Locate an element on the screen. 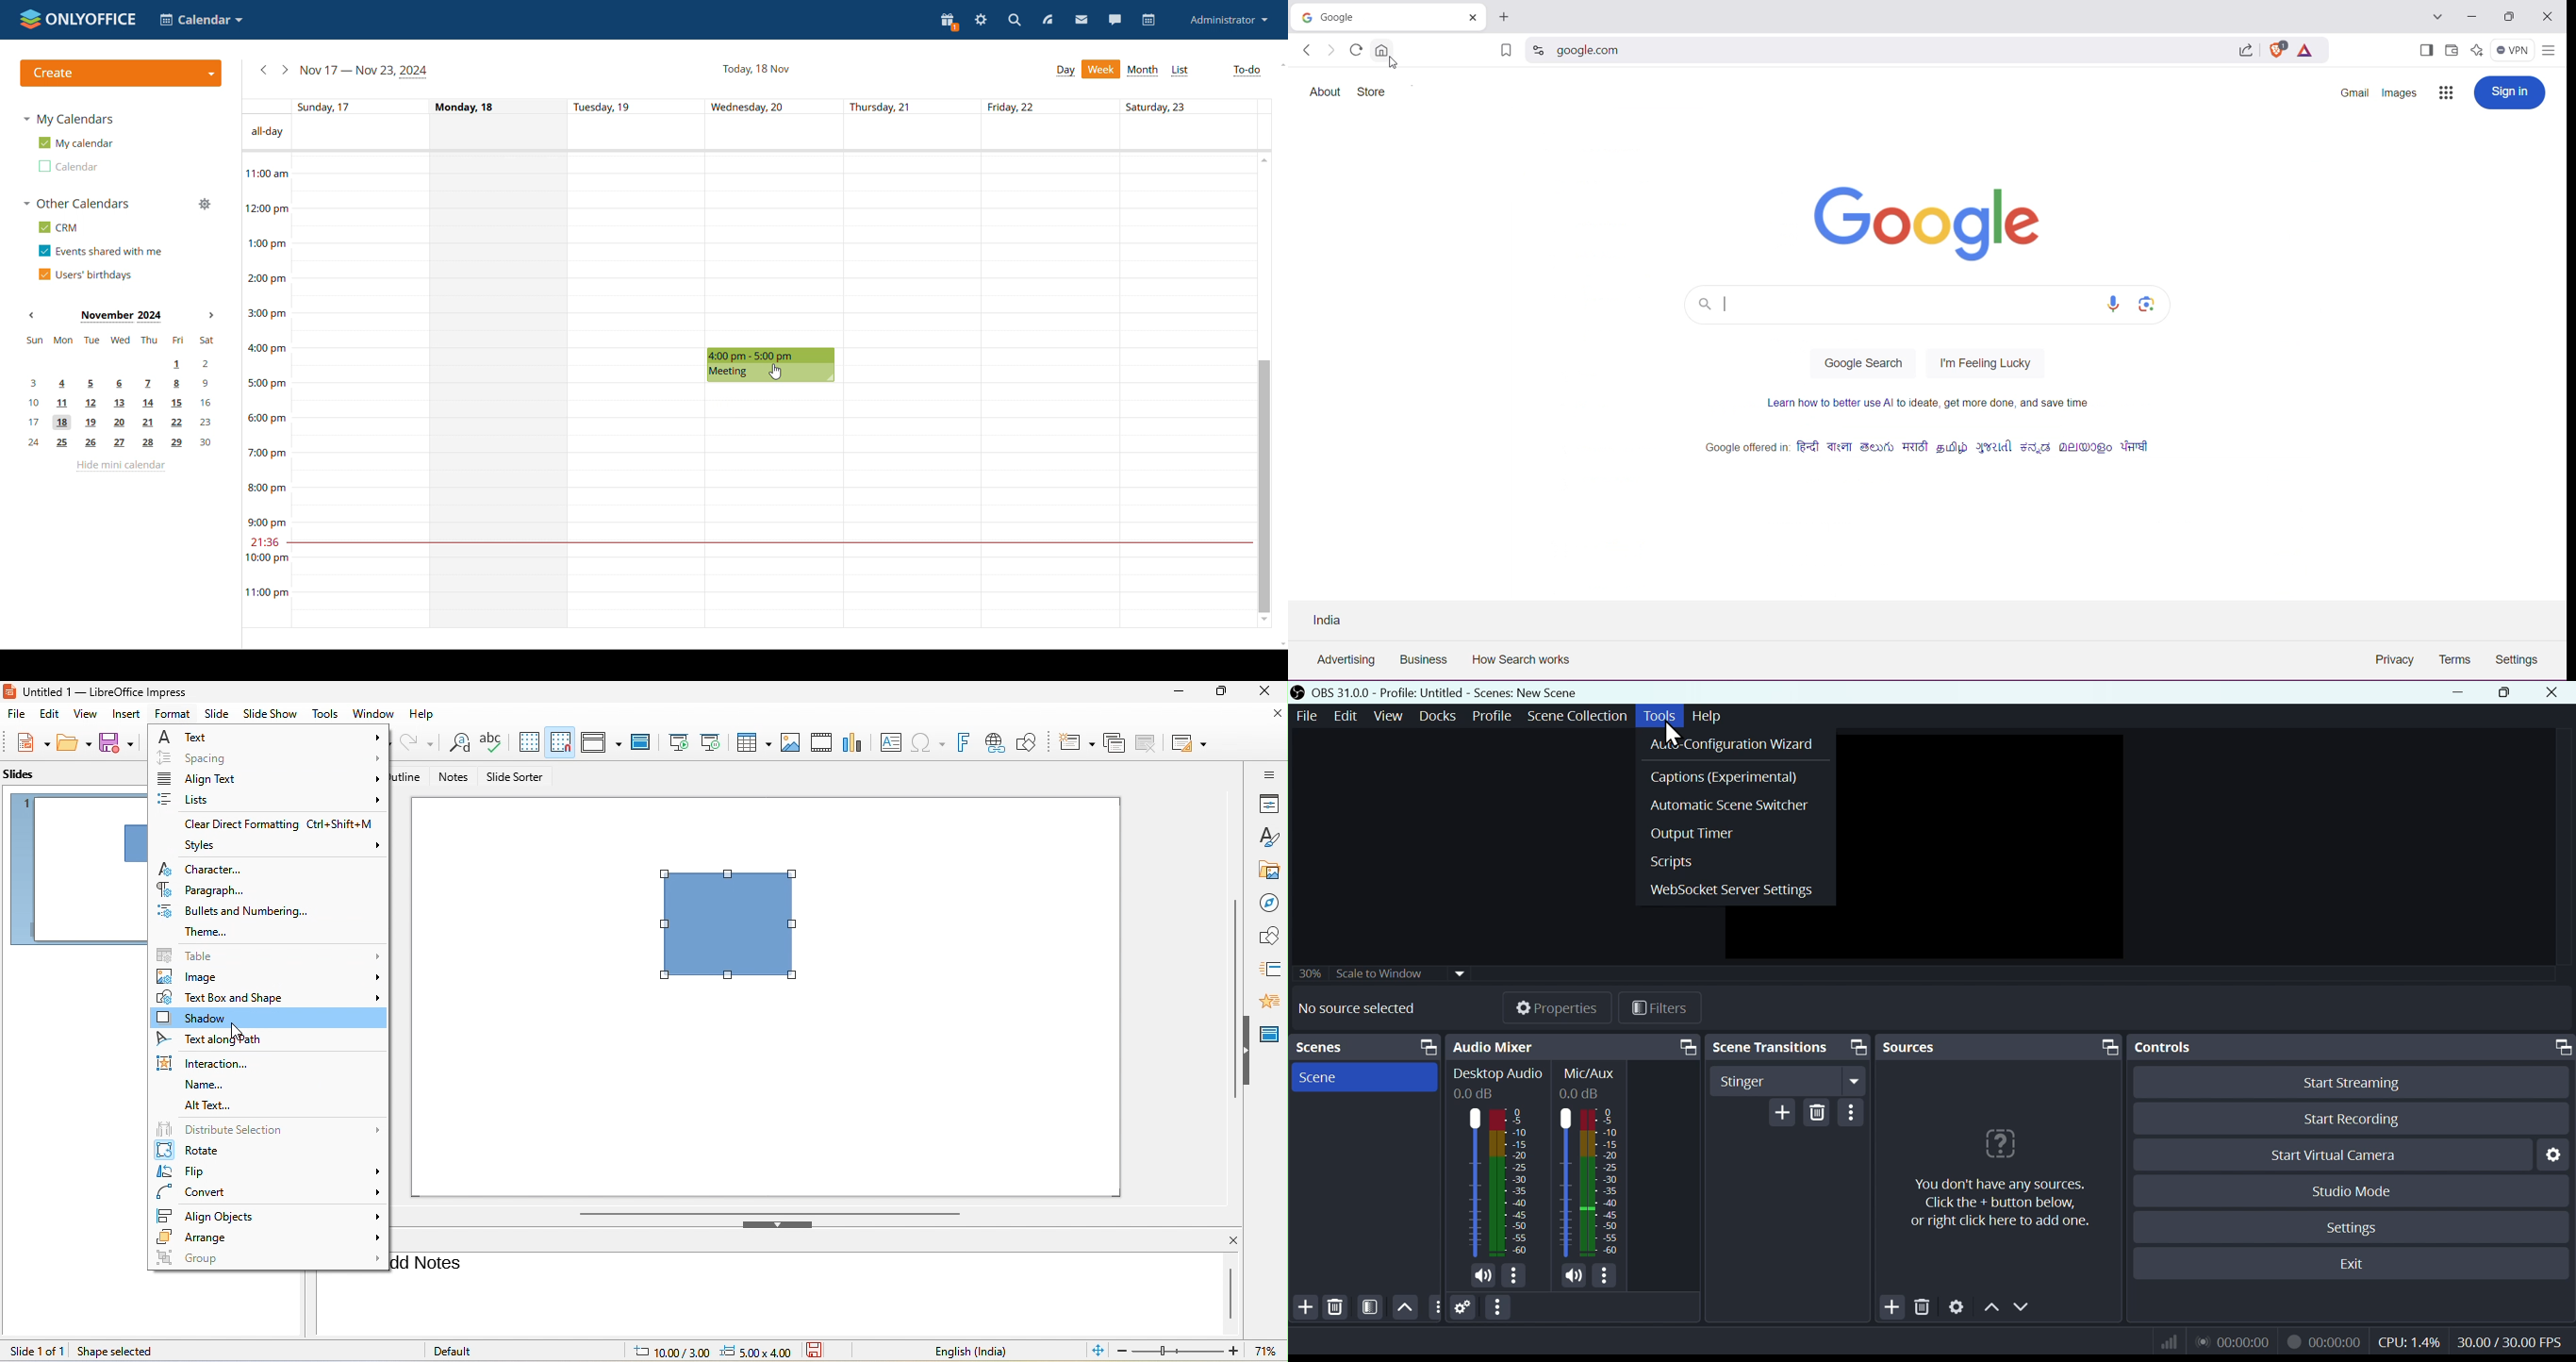 This screenshot has width=2576, height=1372. Stinger is located at coordinates (1790, 1080).